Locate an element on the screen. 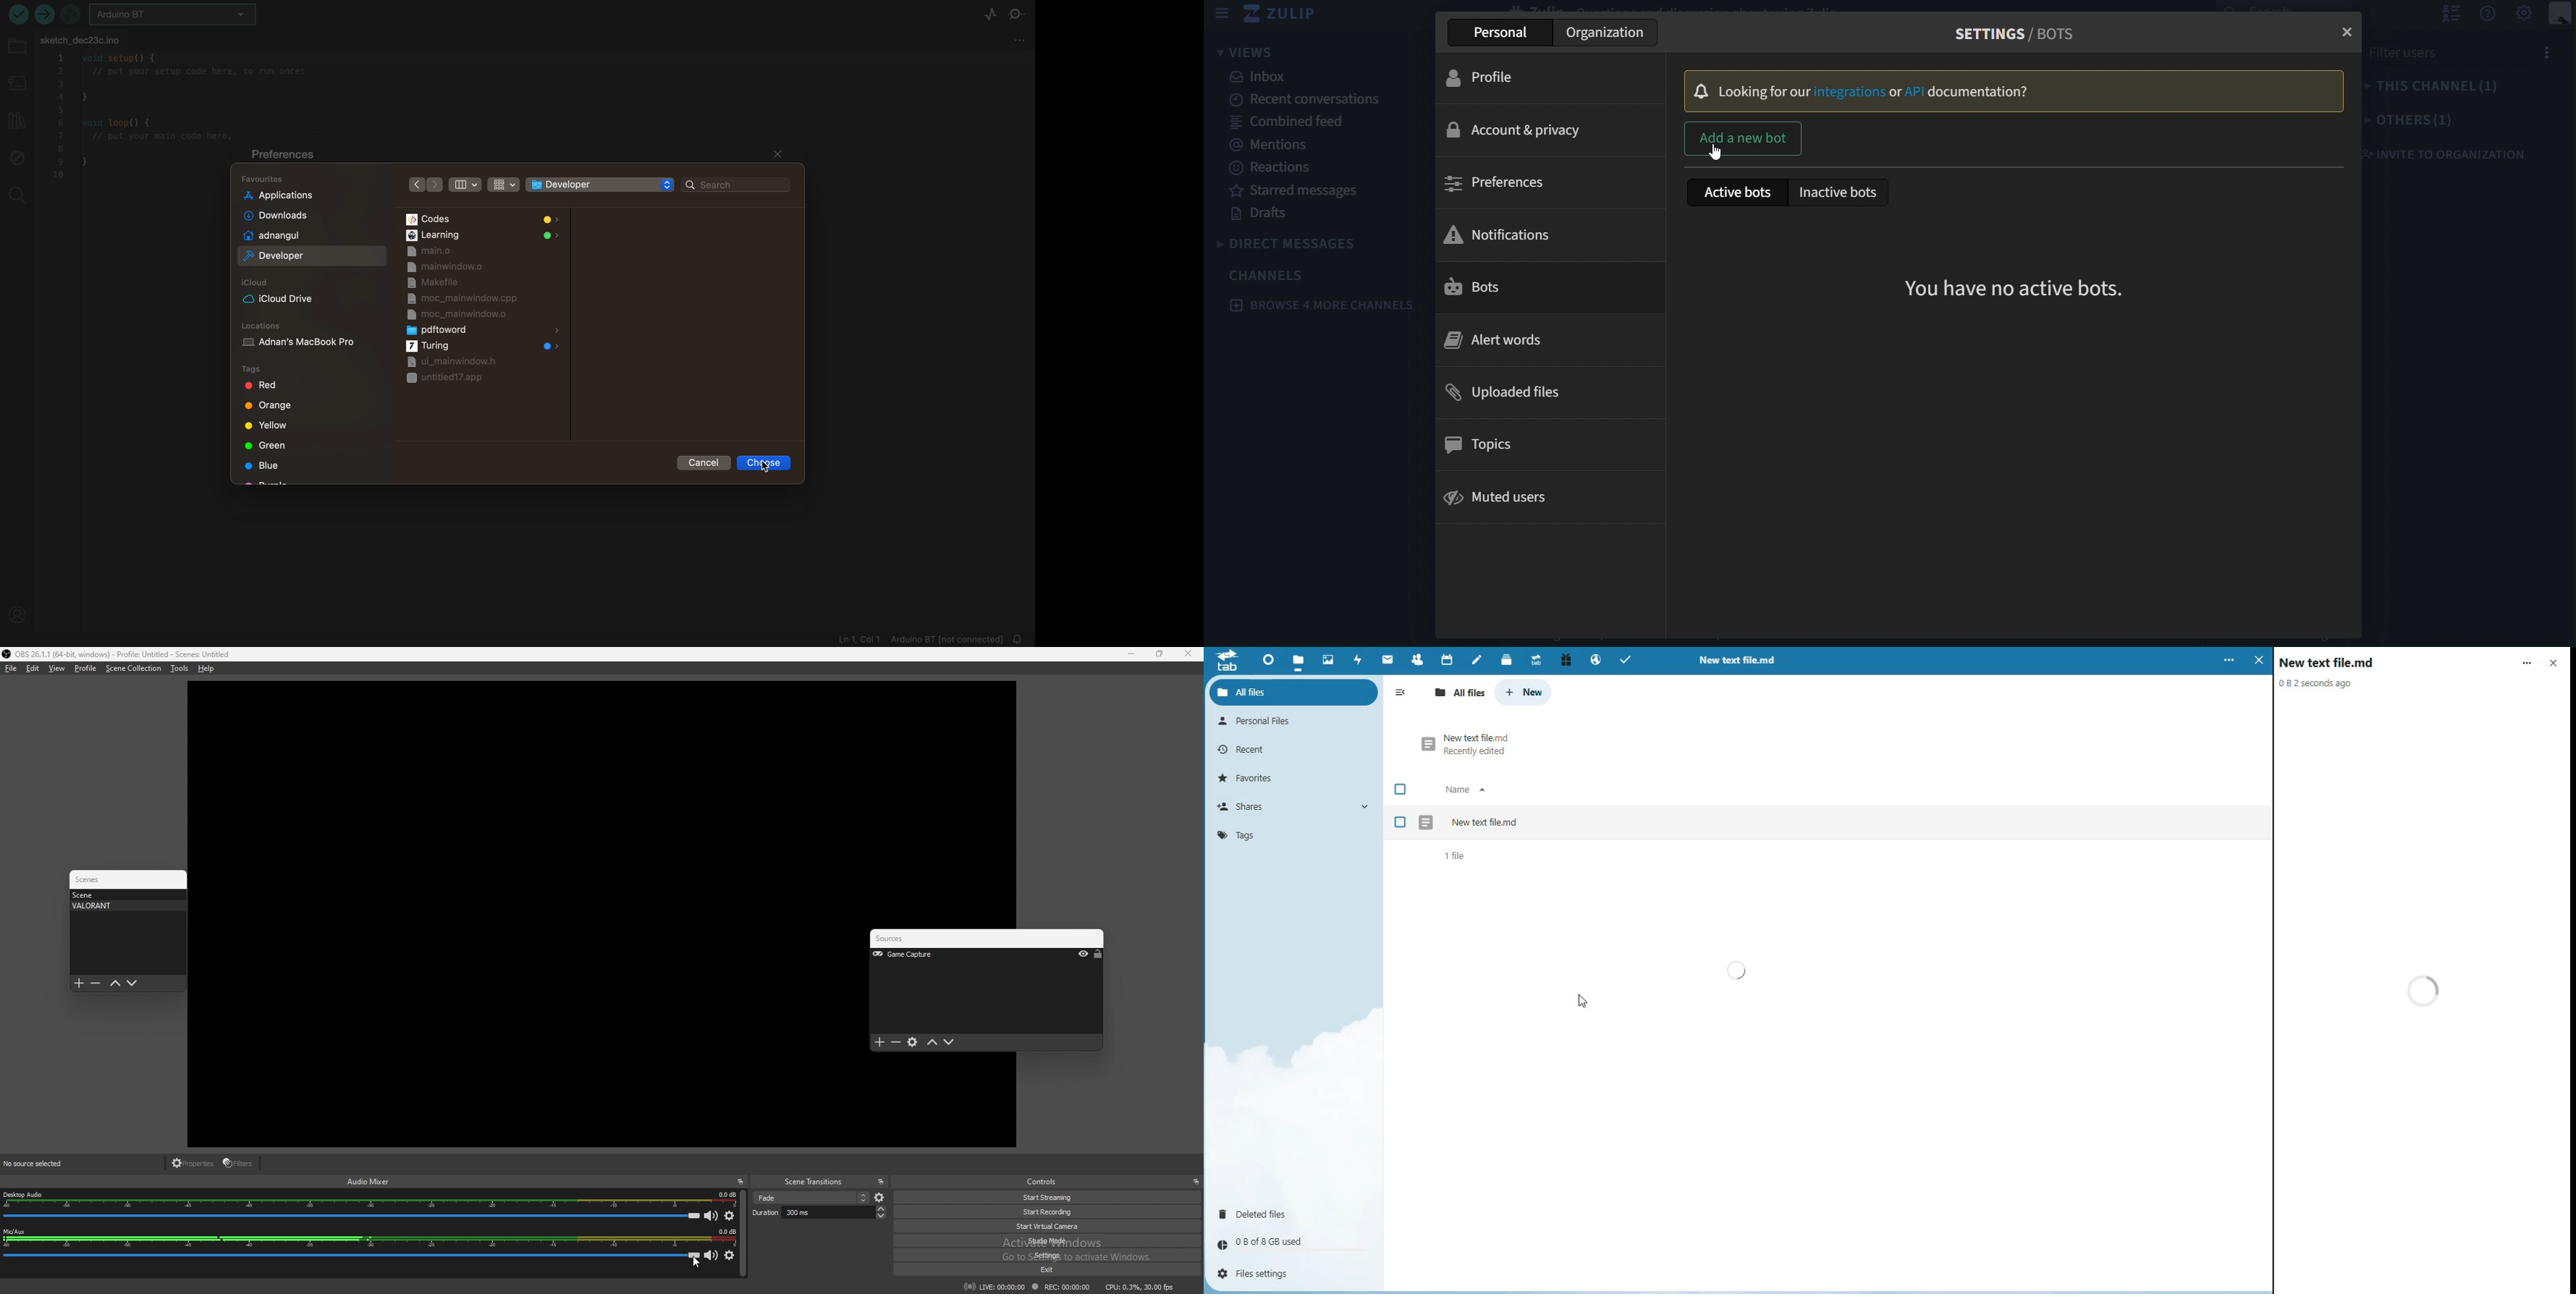 The height and width of the screenshot is (1316, 2576). Game Capture is located at coordinates (920, 955).